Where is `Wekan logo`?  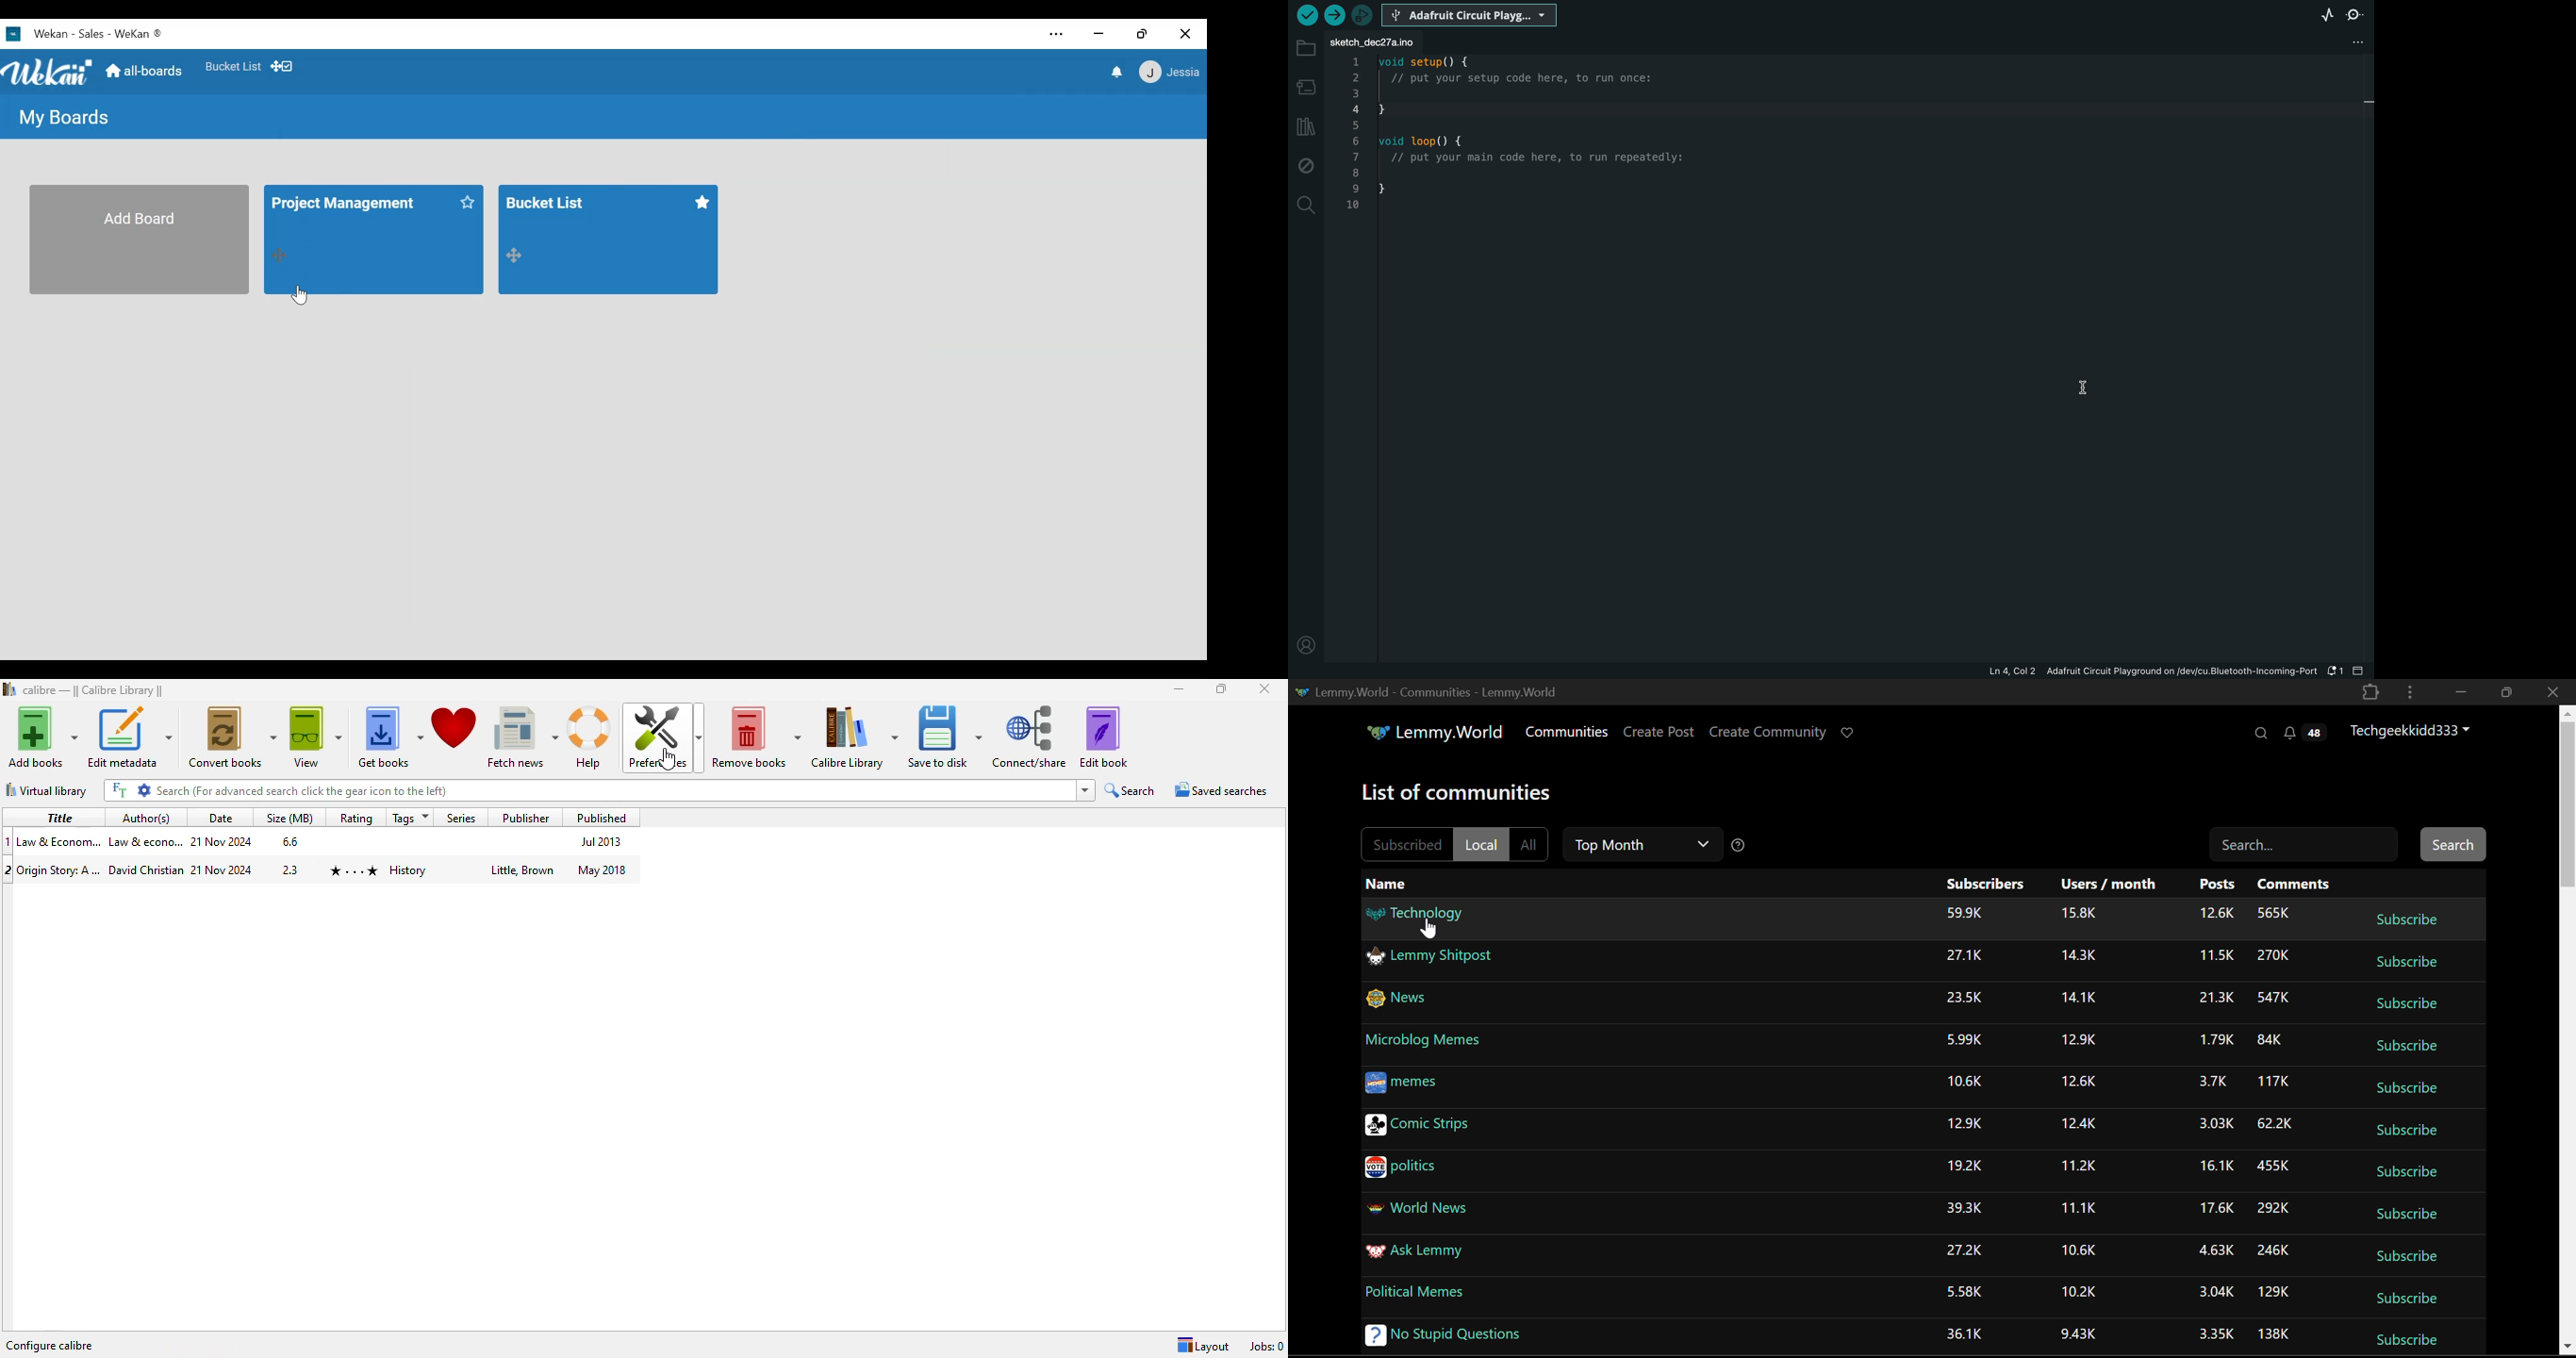
Wekan logo is located at coordinates (49, 73).